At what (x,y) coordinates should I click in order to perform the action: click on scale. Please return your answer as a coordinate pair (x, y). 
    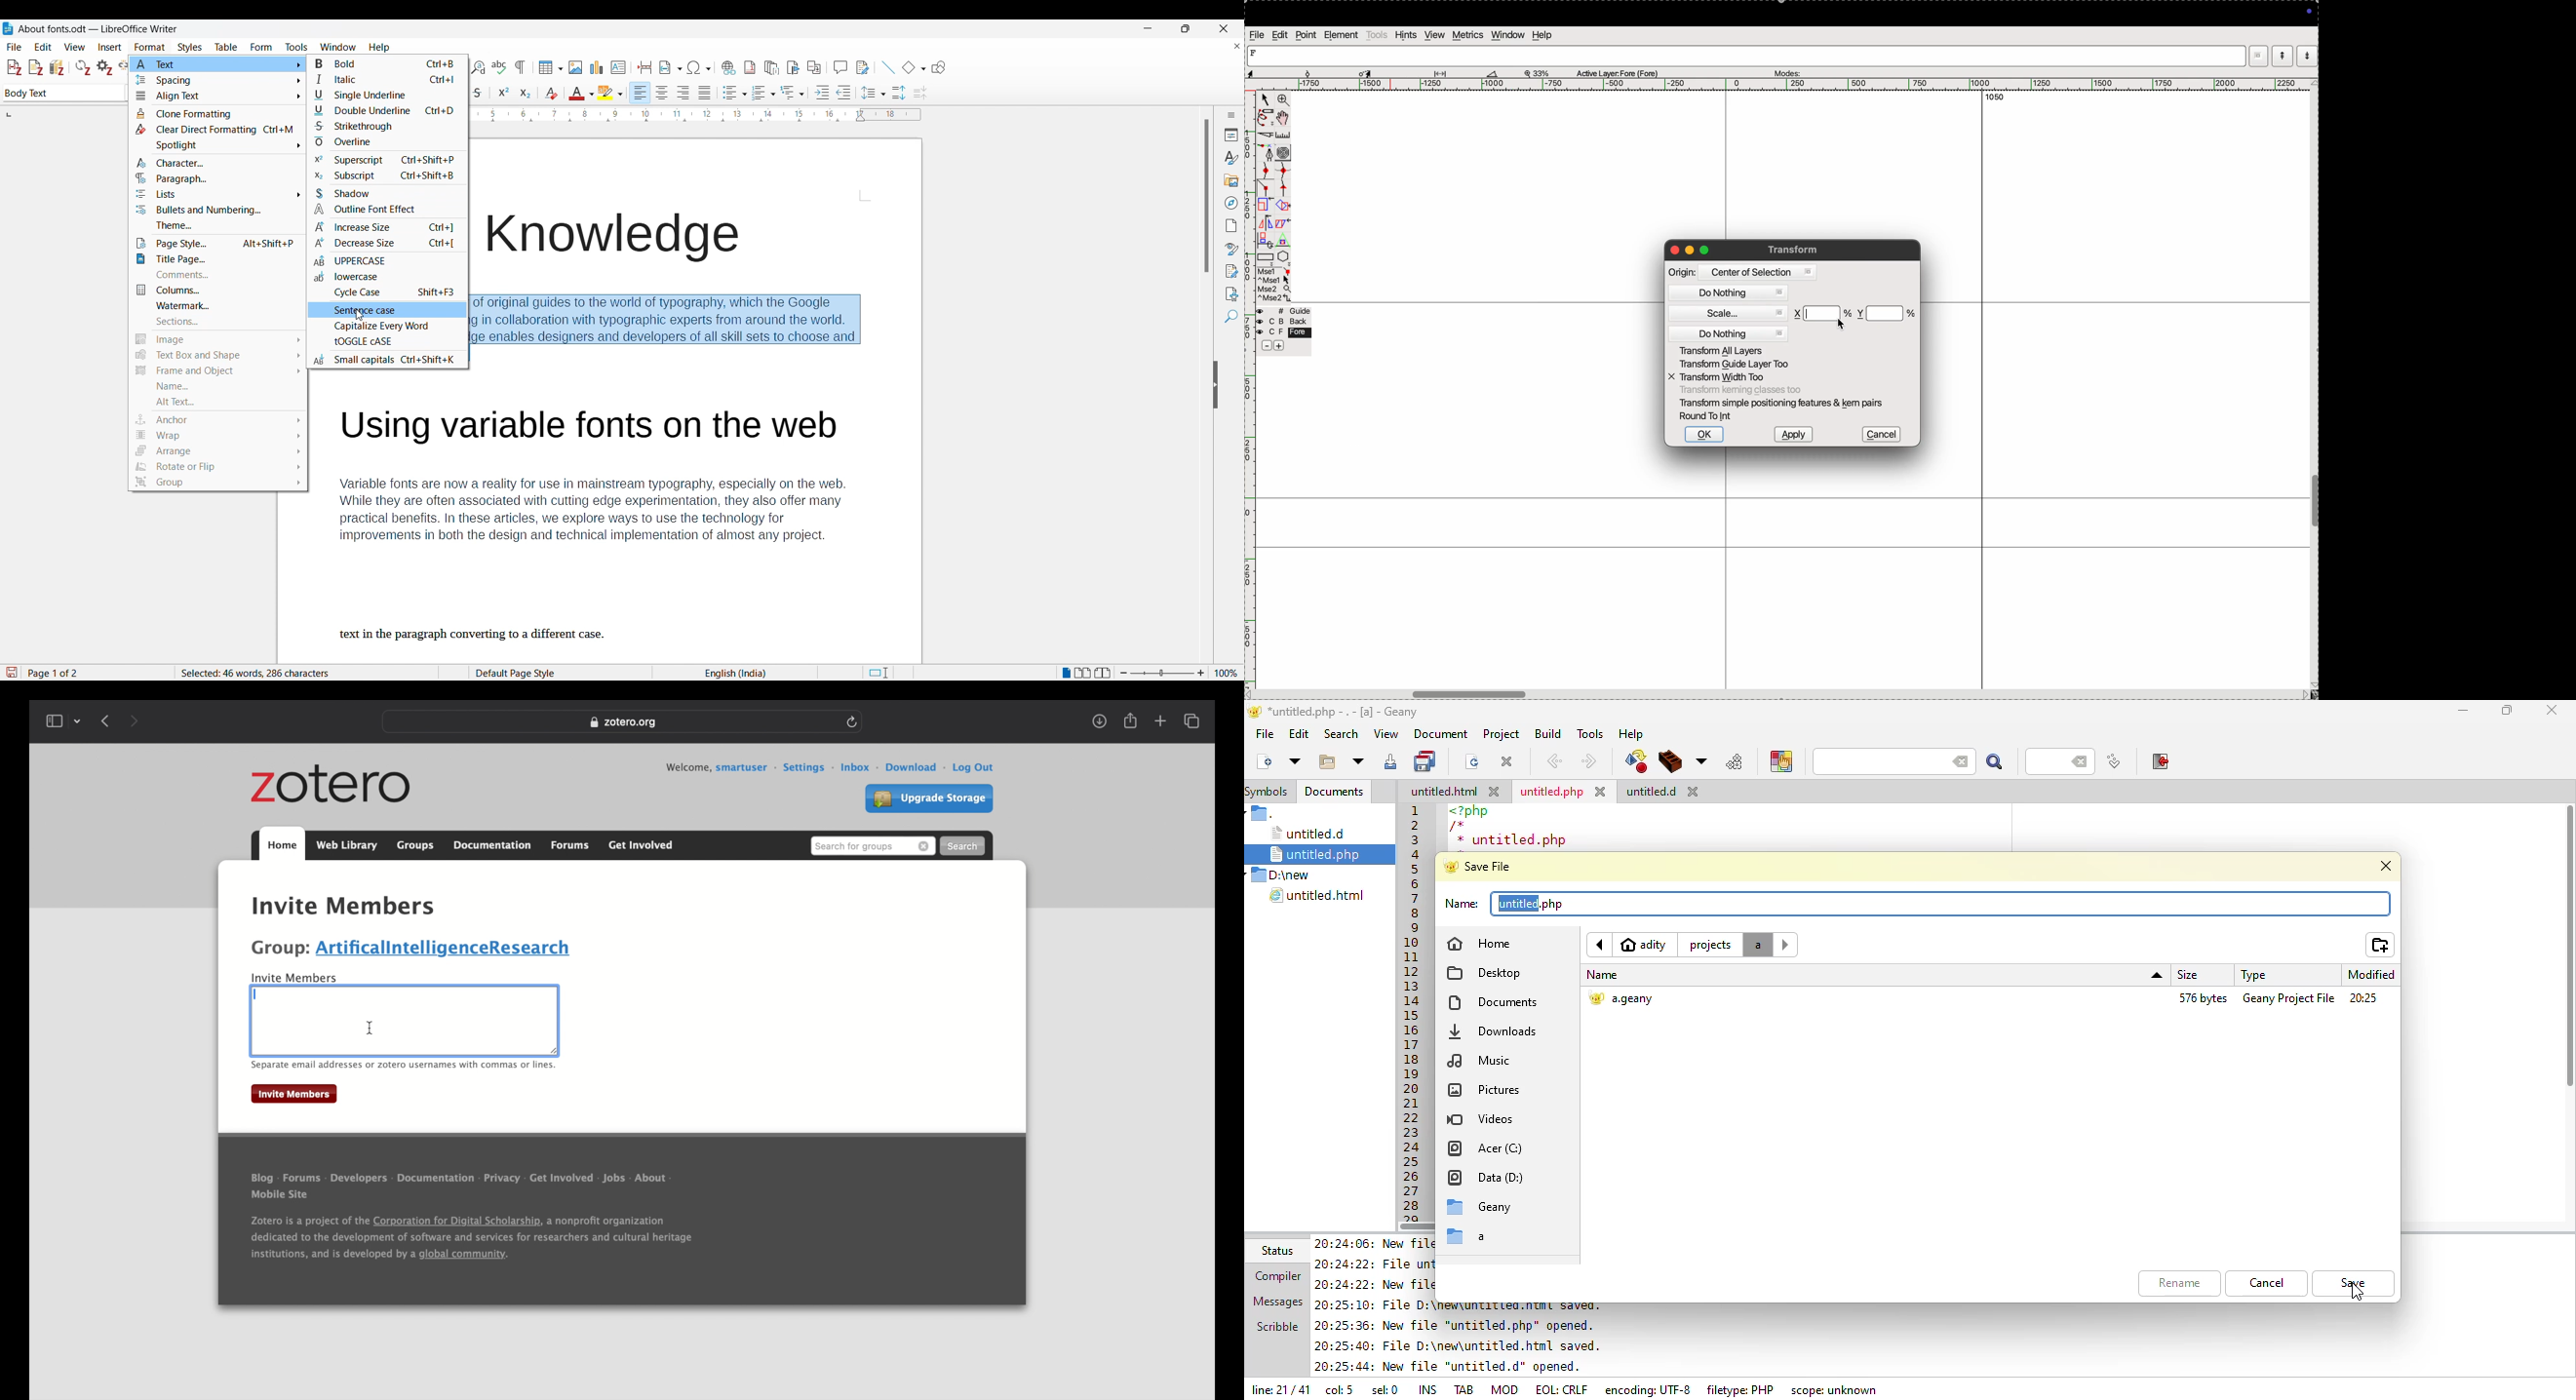
    Looking at the image, I should click on (1728, 313).